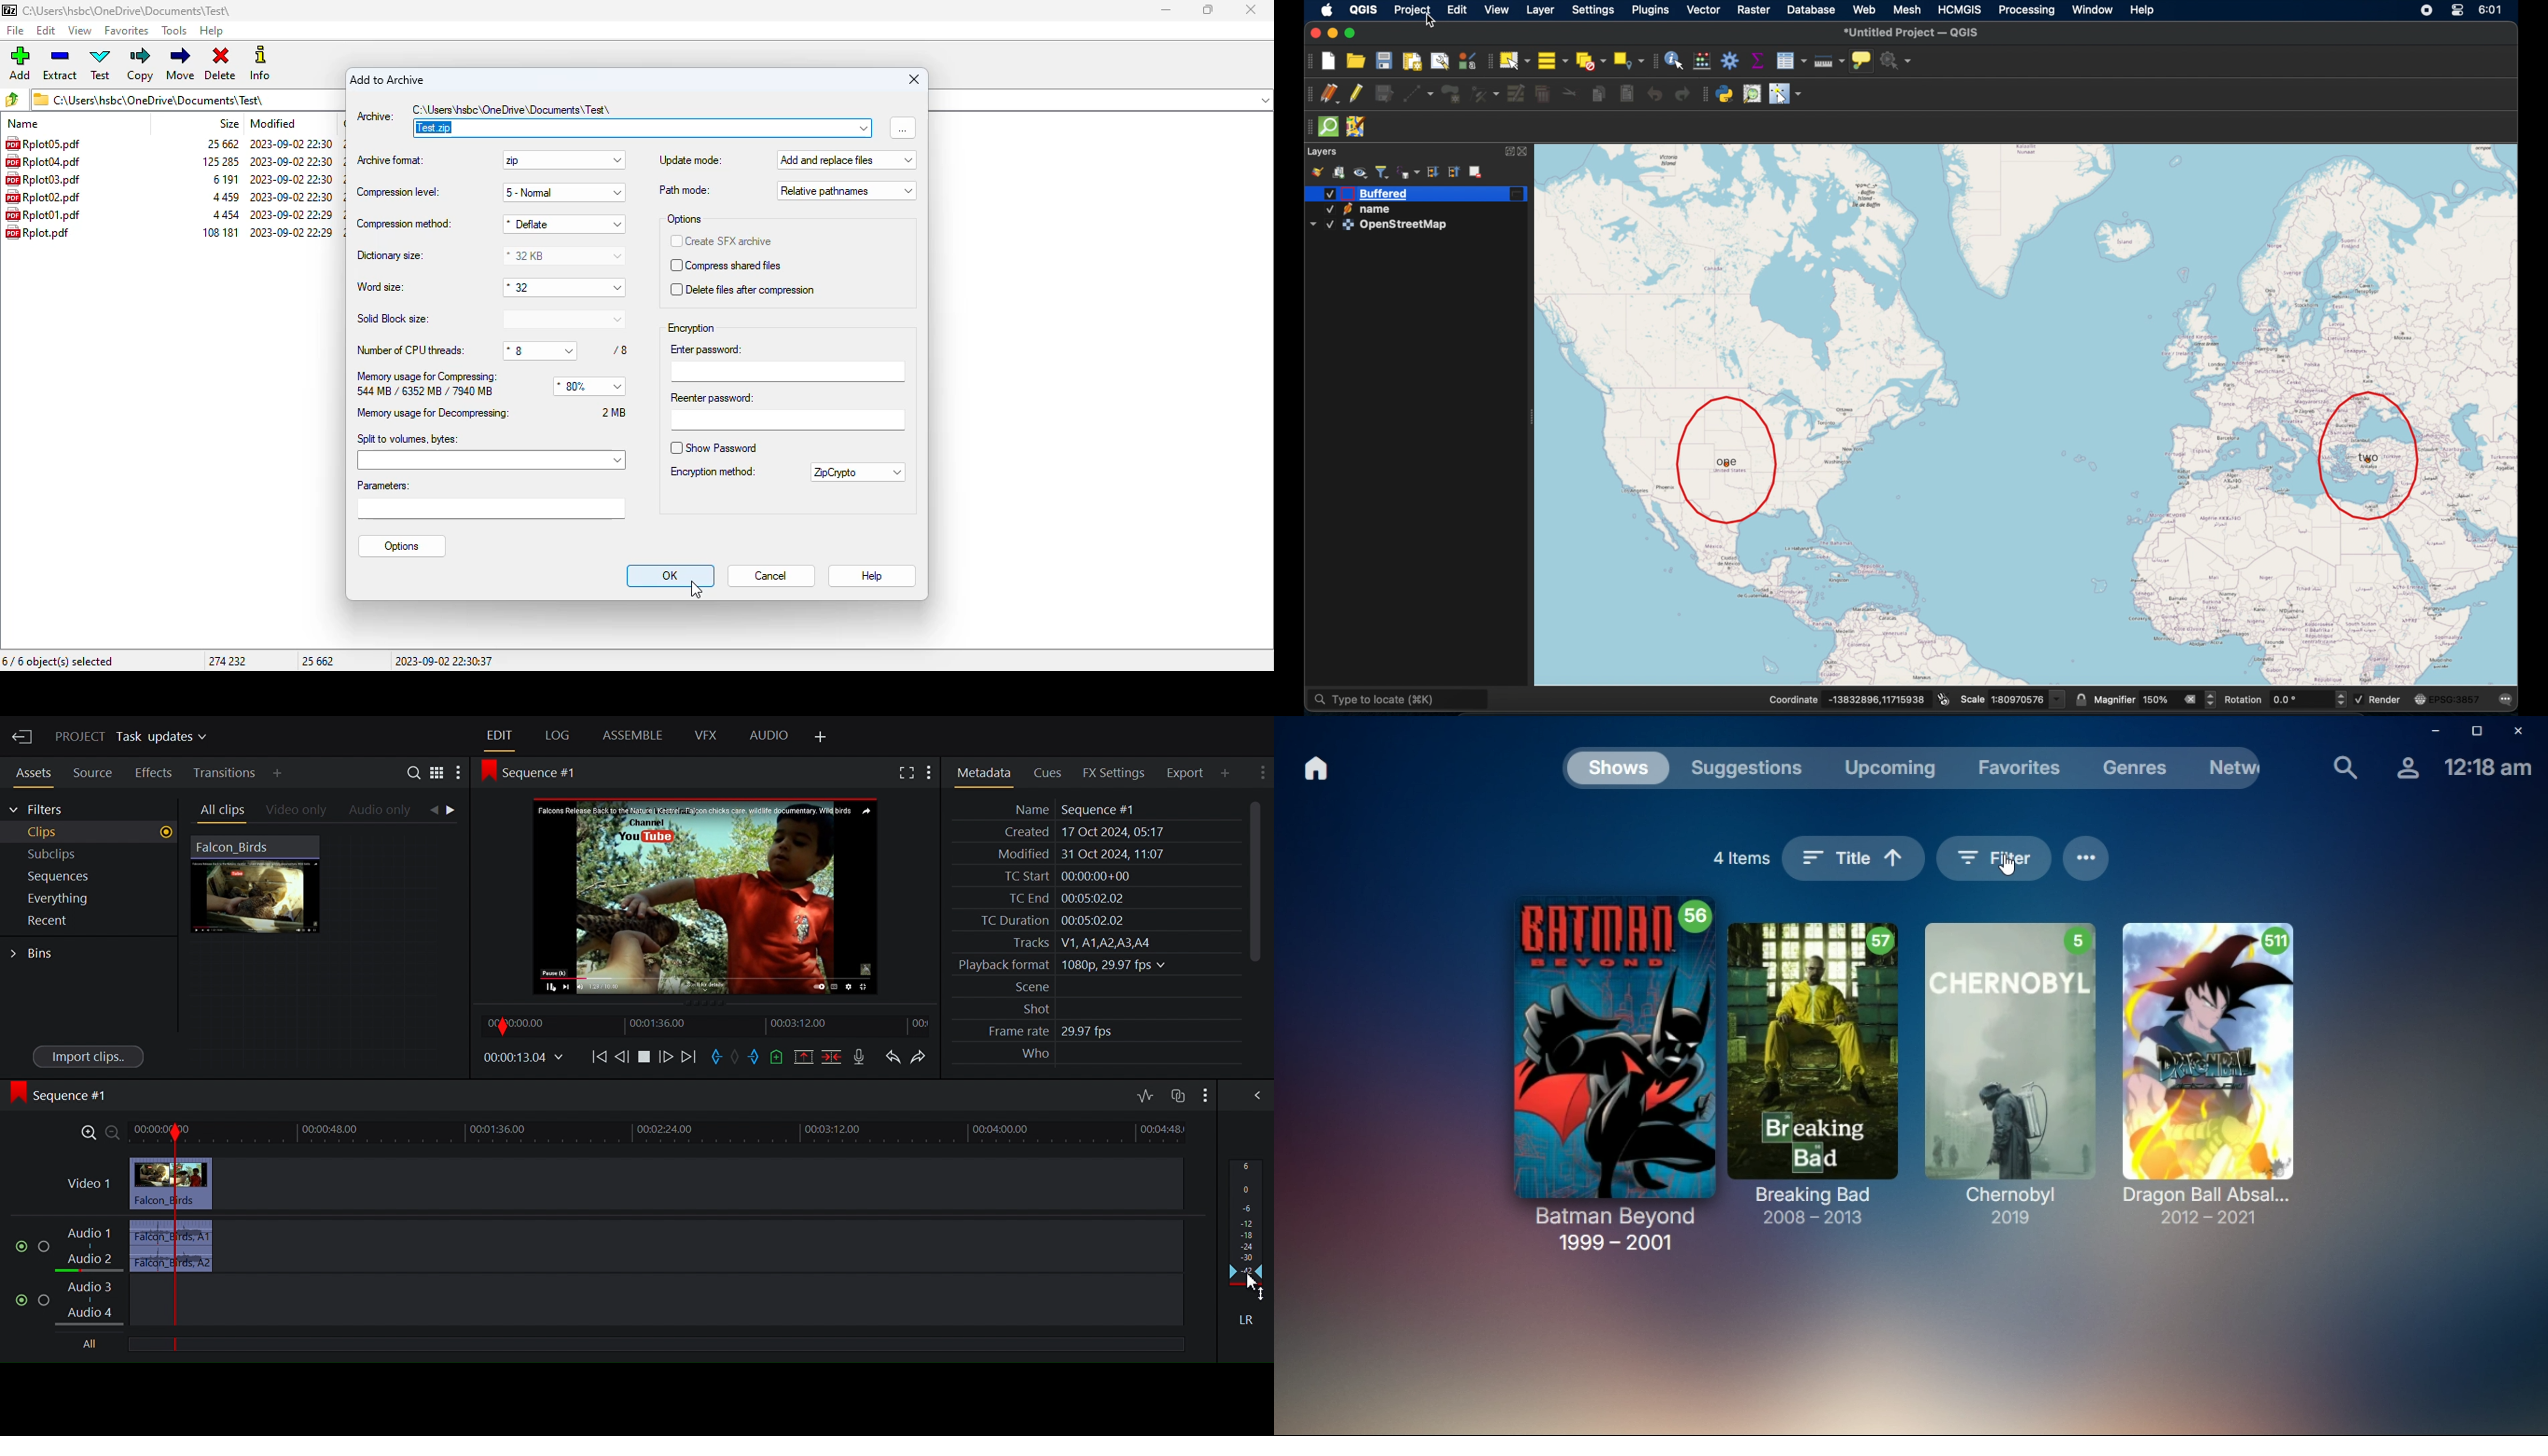 The width and height of the screenshot is (2548, 1456). What do you see at coordinates (1309, 61) in the screenshot?
I see `project toolbar` at bounding box center [1309, 61].